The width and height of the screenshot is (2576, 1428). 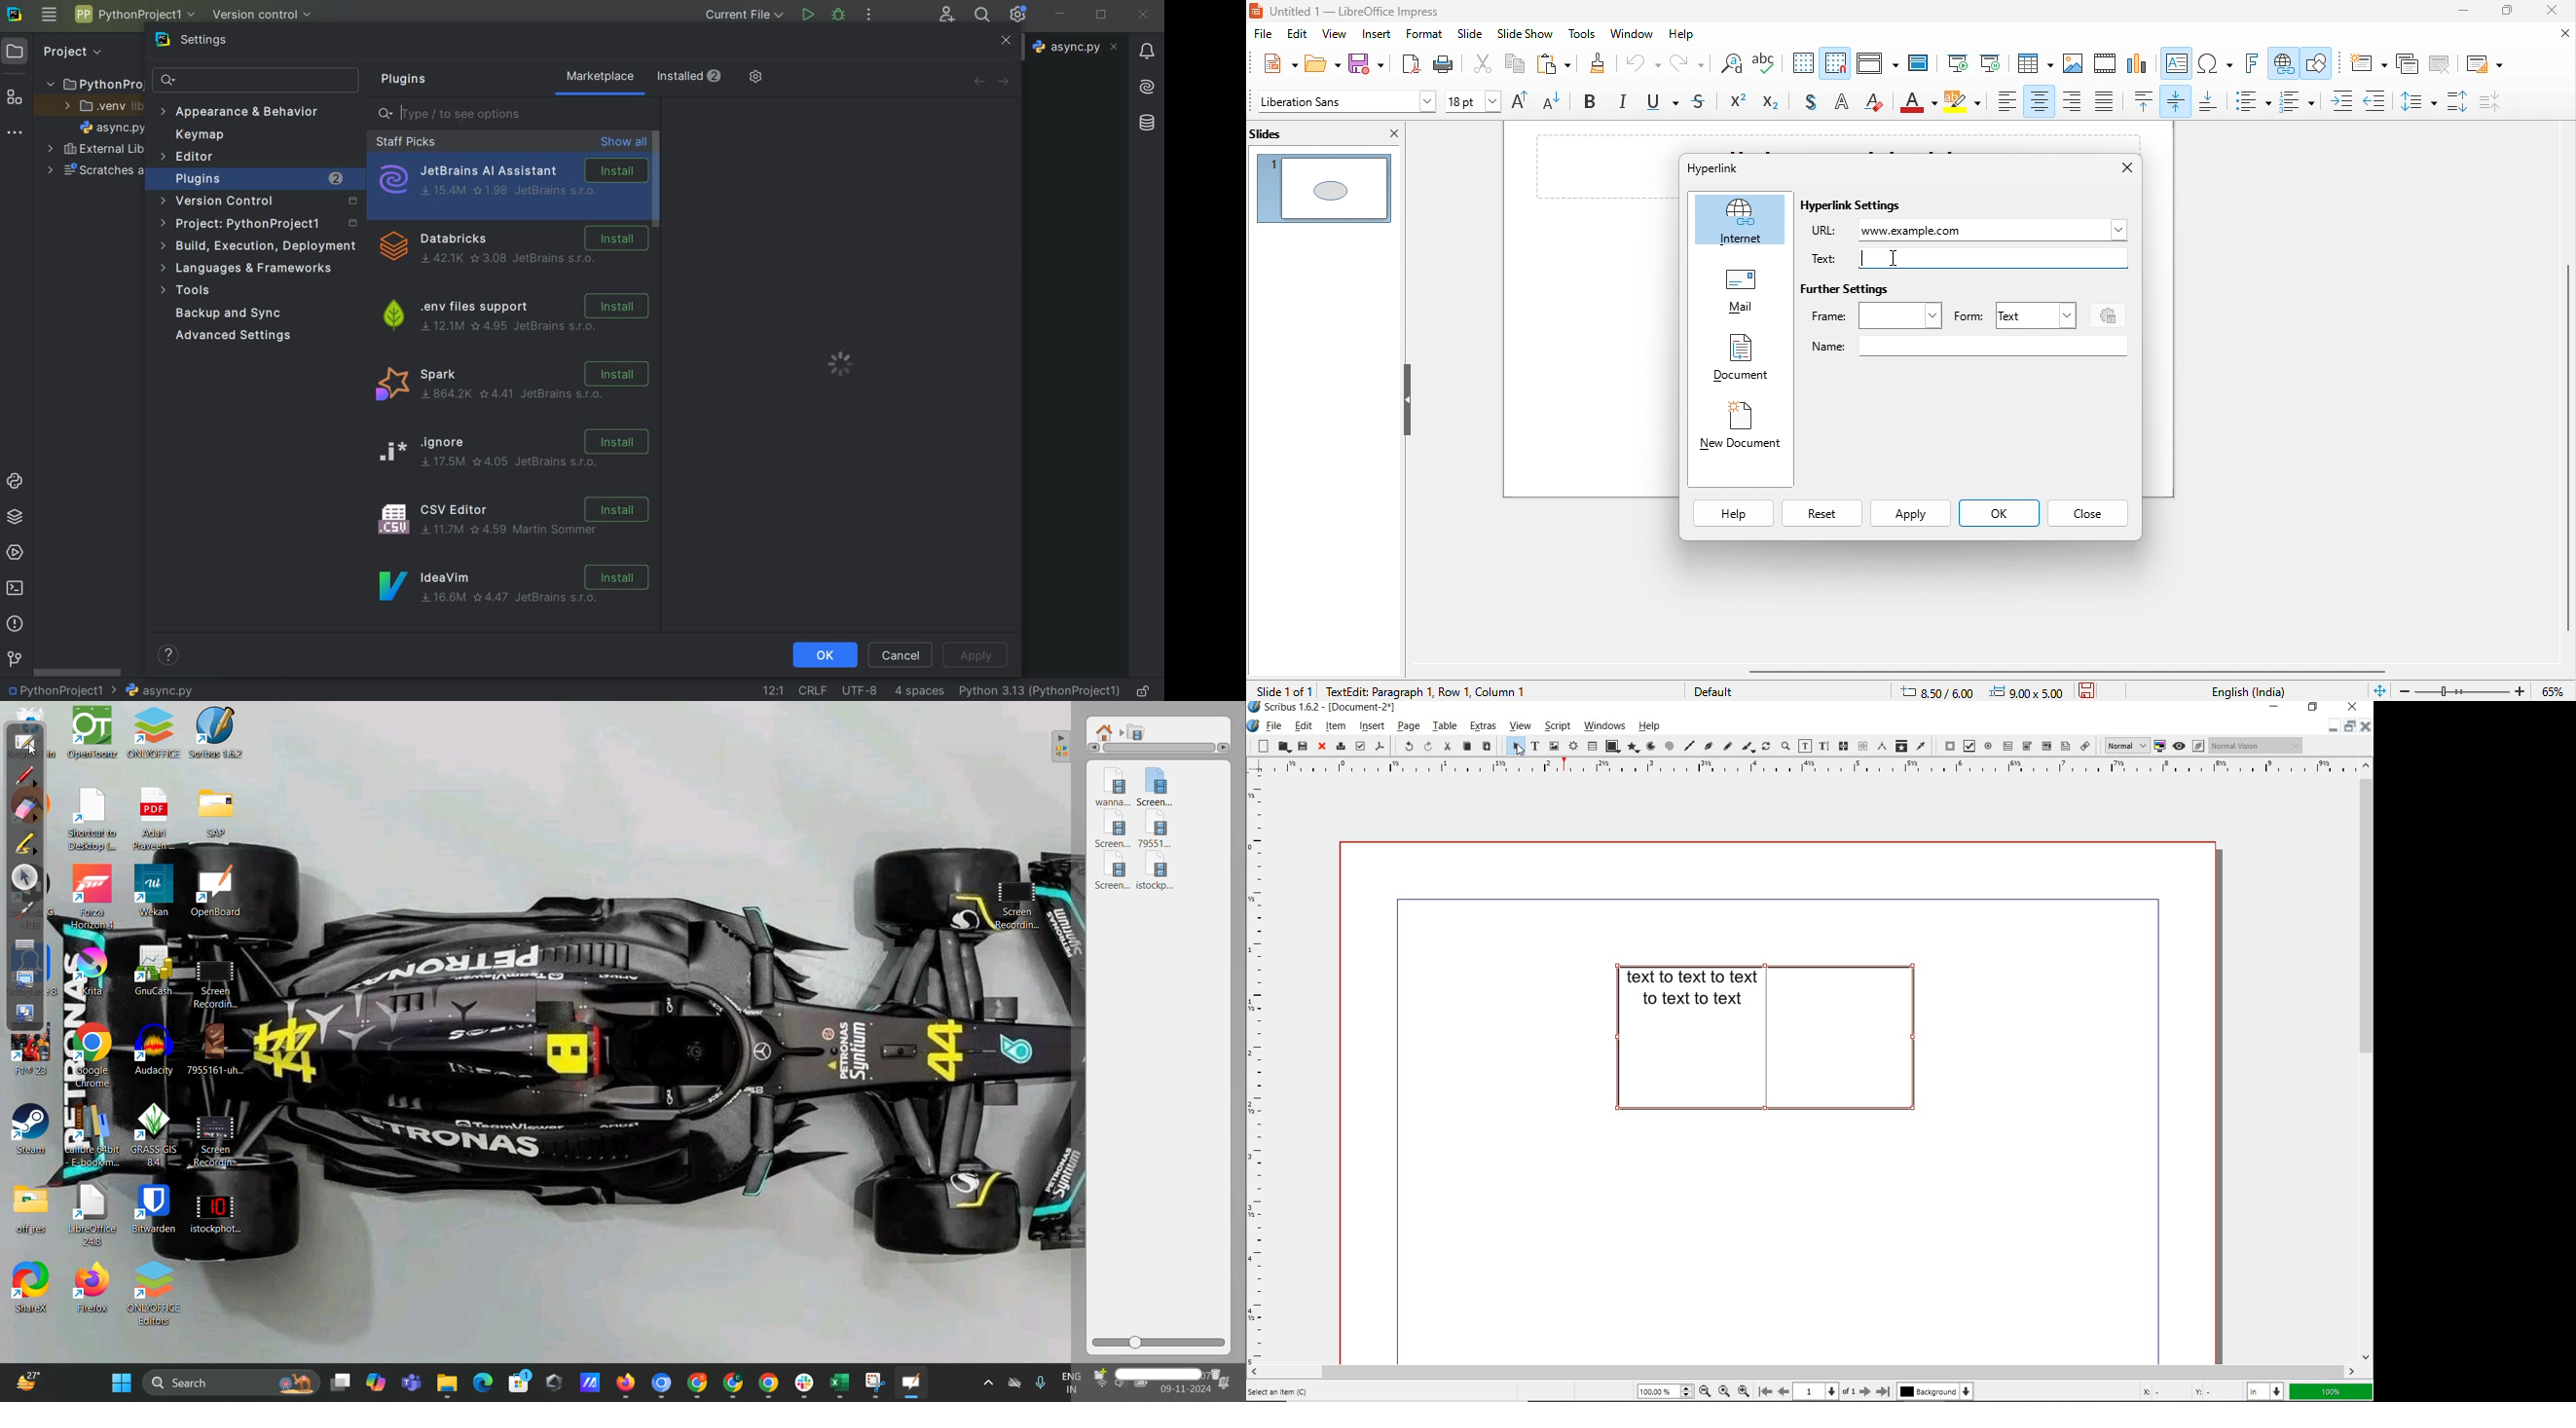 What do you see at coordinates (812, 690) in the screenshot?
I see `line separtor` at bounding box center [812, 690].